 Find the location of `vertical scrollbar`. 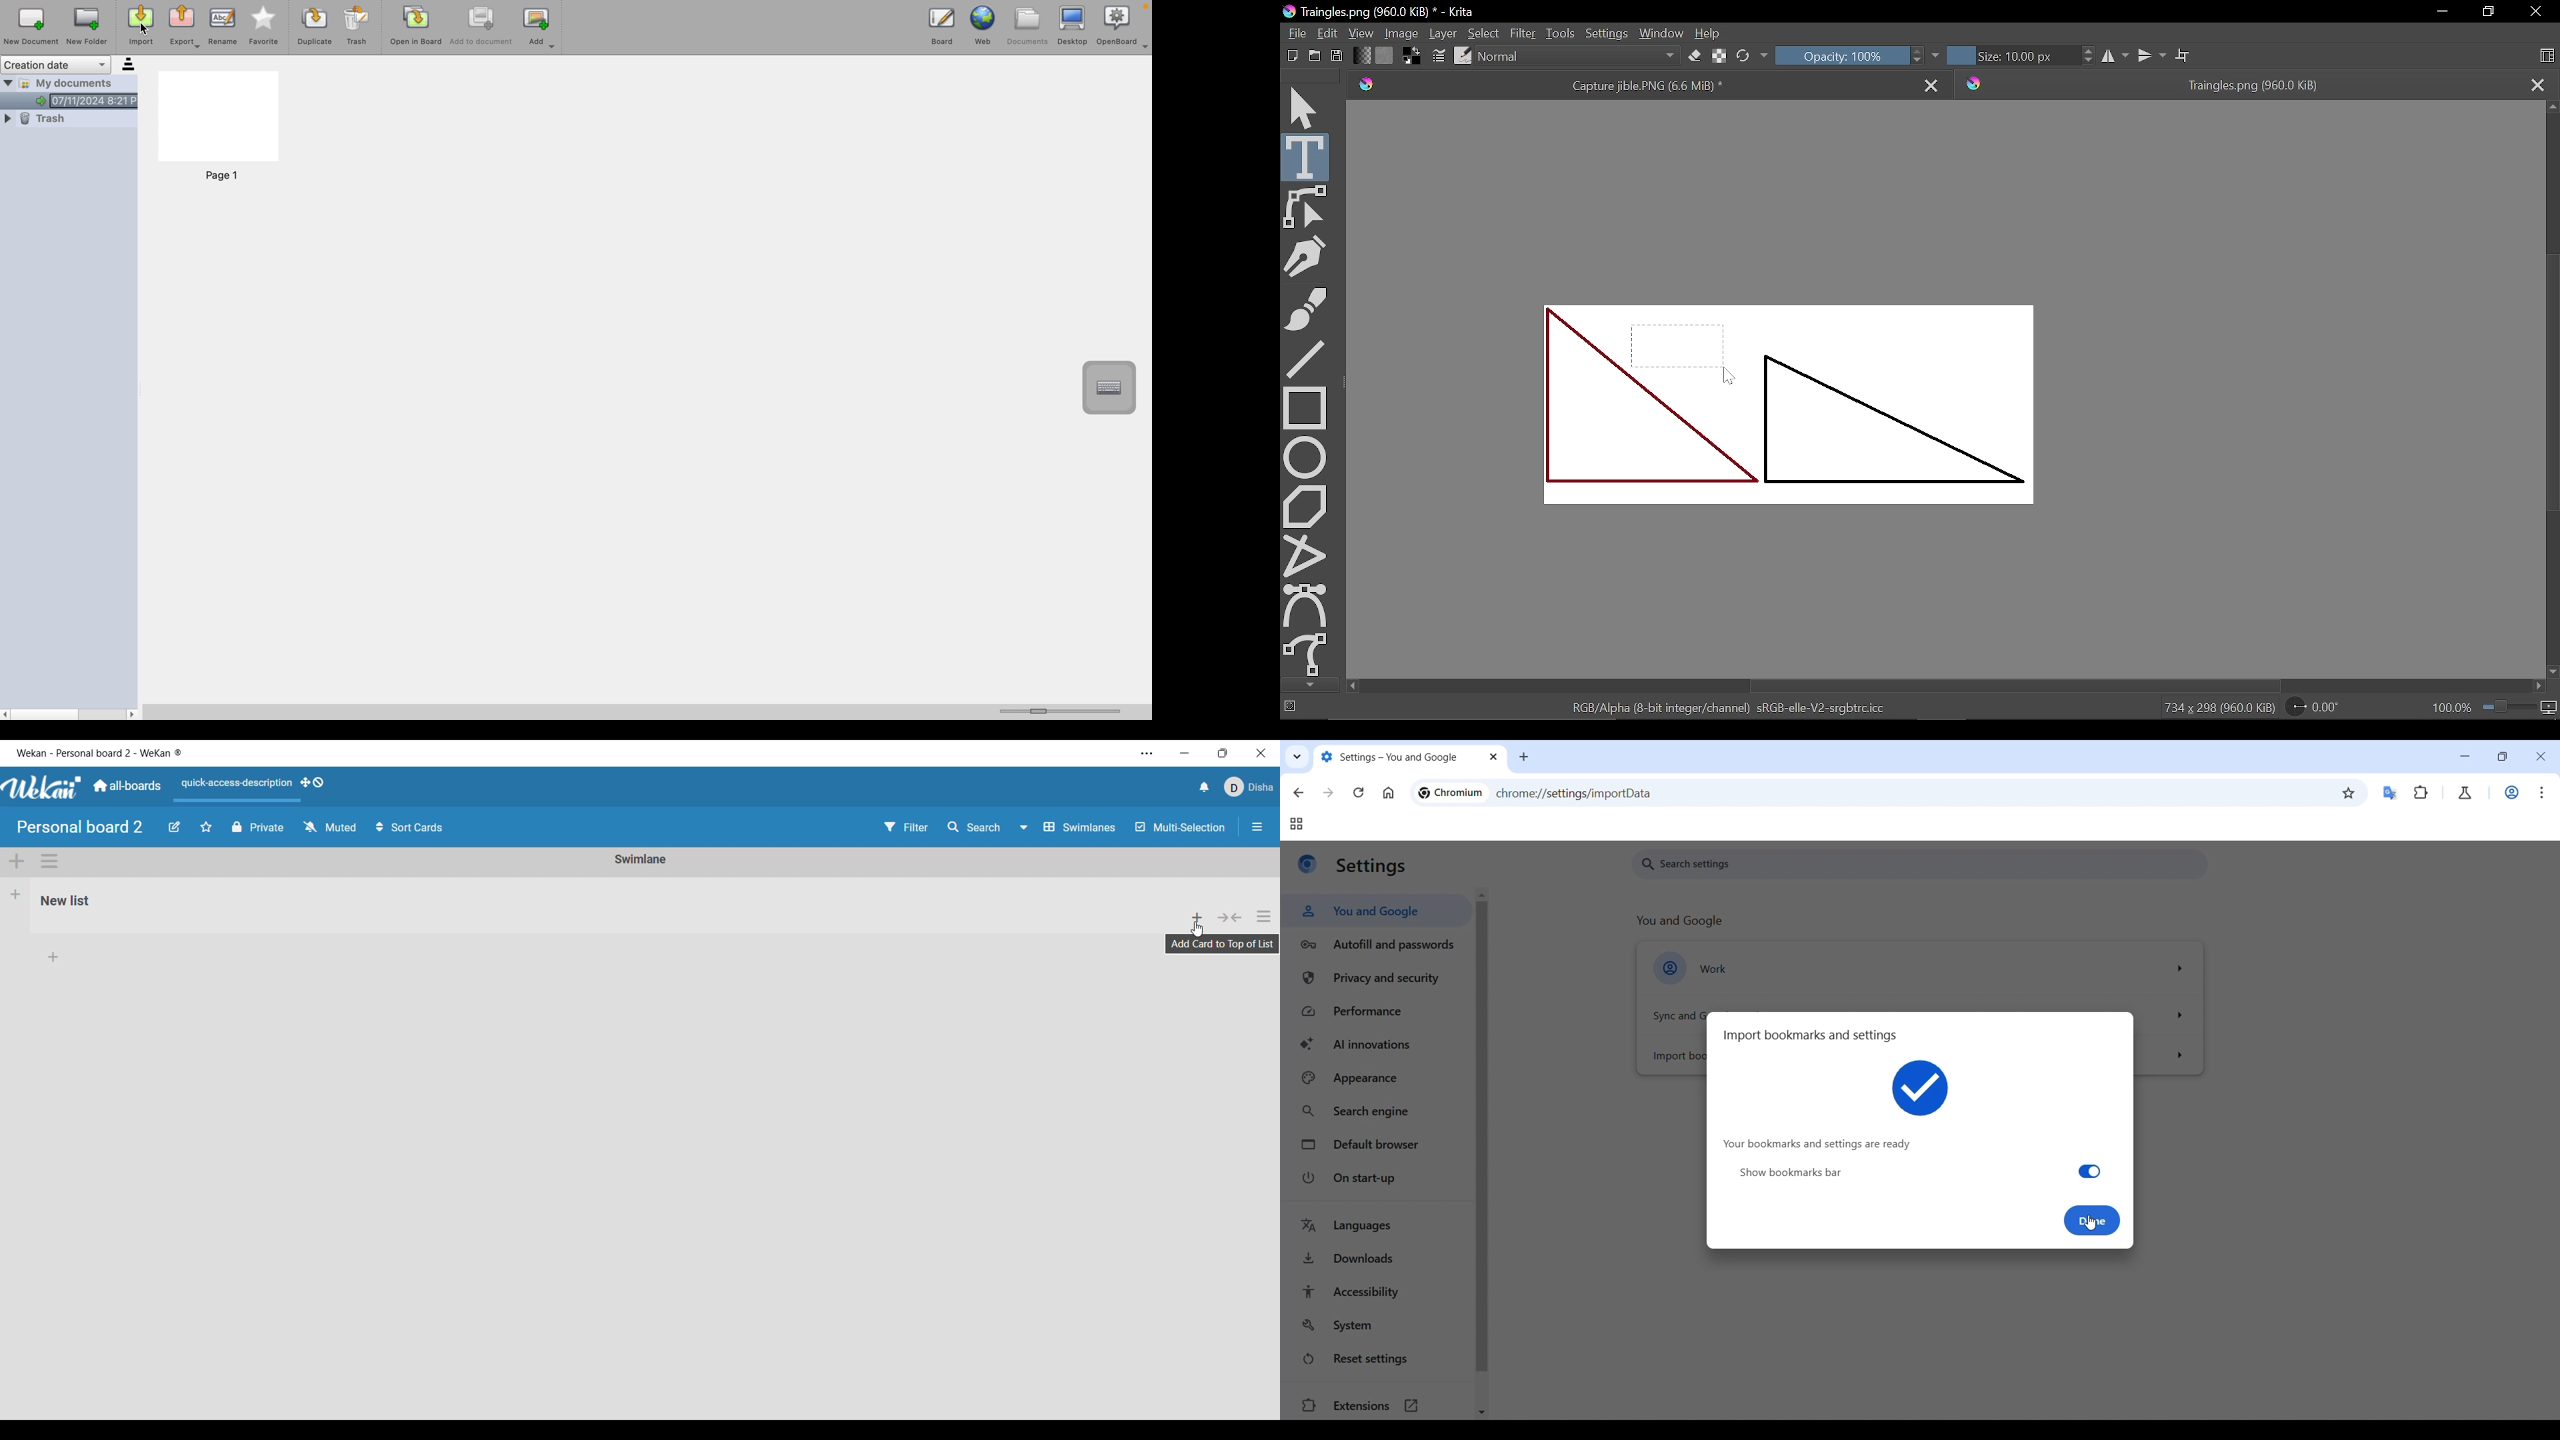

vertical scrollbar is located at coordinates (2549, 379).